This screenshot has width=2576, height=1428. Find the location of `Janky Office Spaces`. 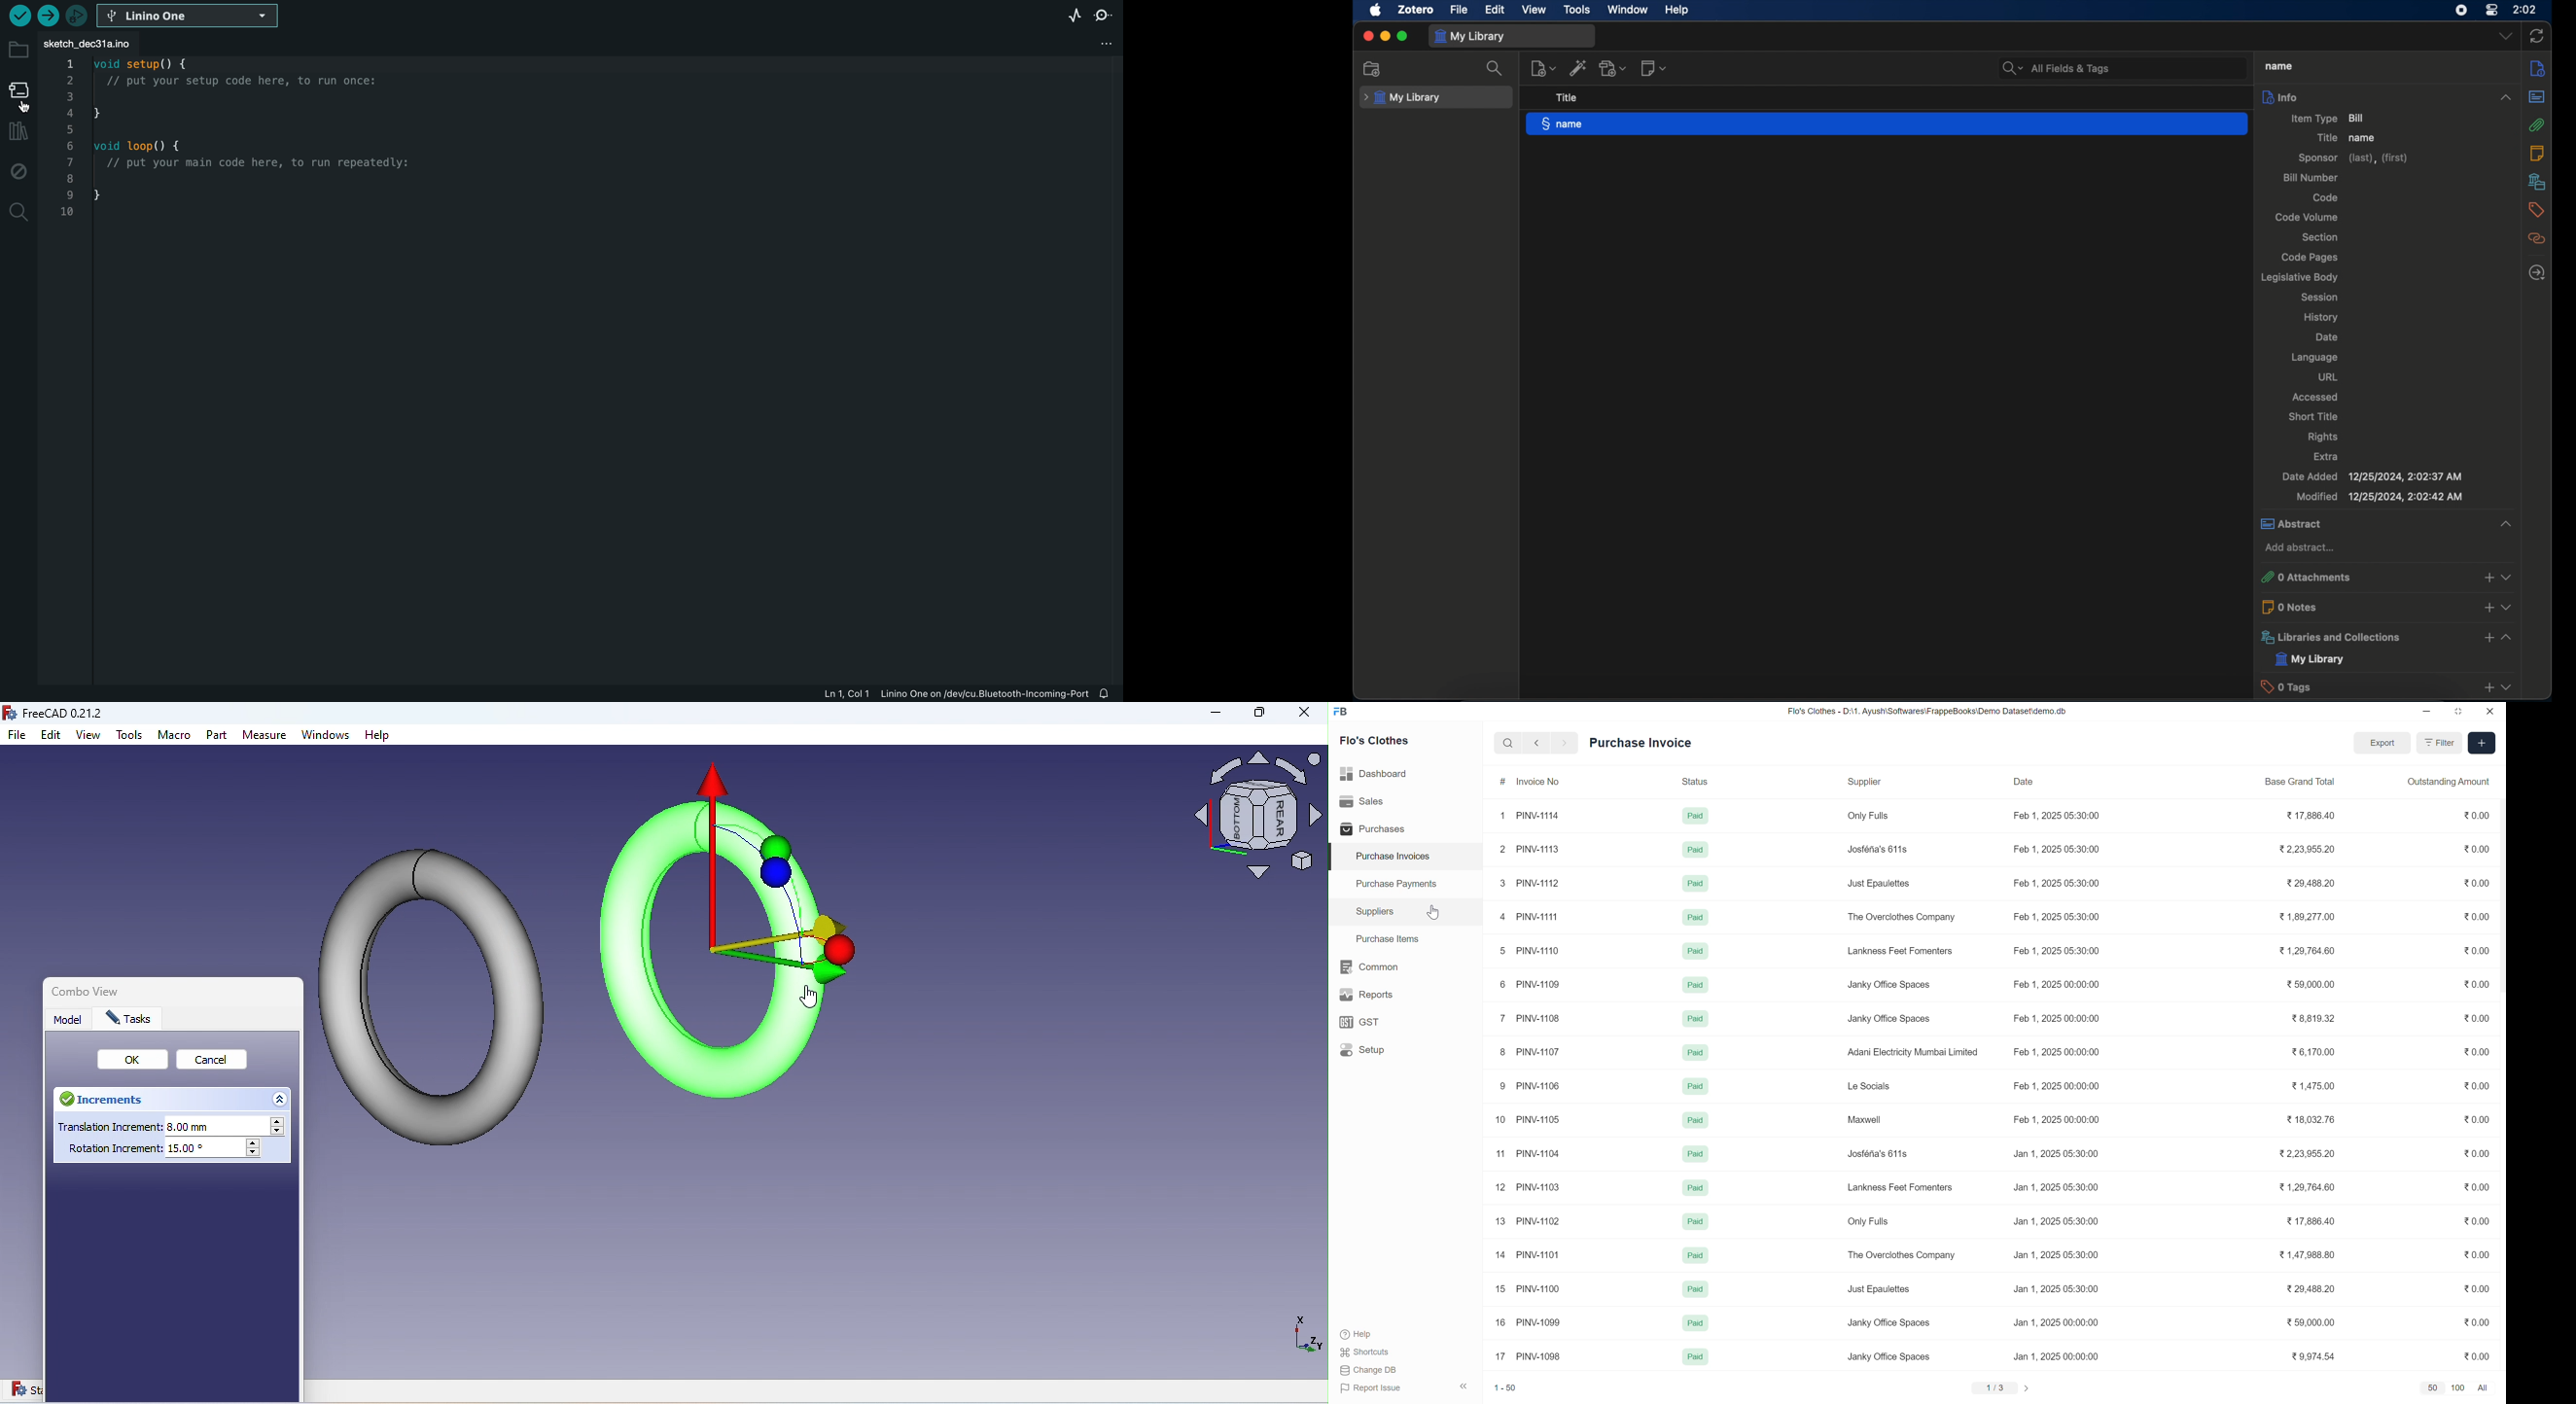

Janky Office Spaces is located at coordinates (1890, 985).